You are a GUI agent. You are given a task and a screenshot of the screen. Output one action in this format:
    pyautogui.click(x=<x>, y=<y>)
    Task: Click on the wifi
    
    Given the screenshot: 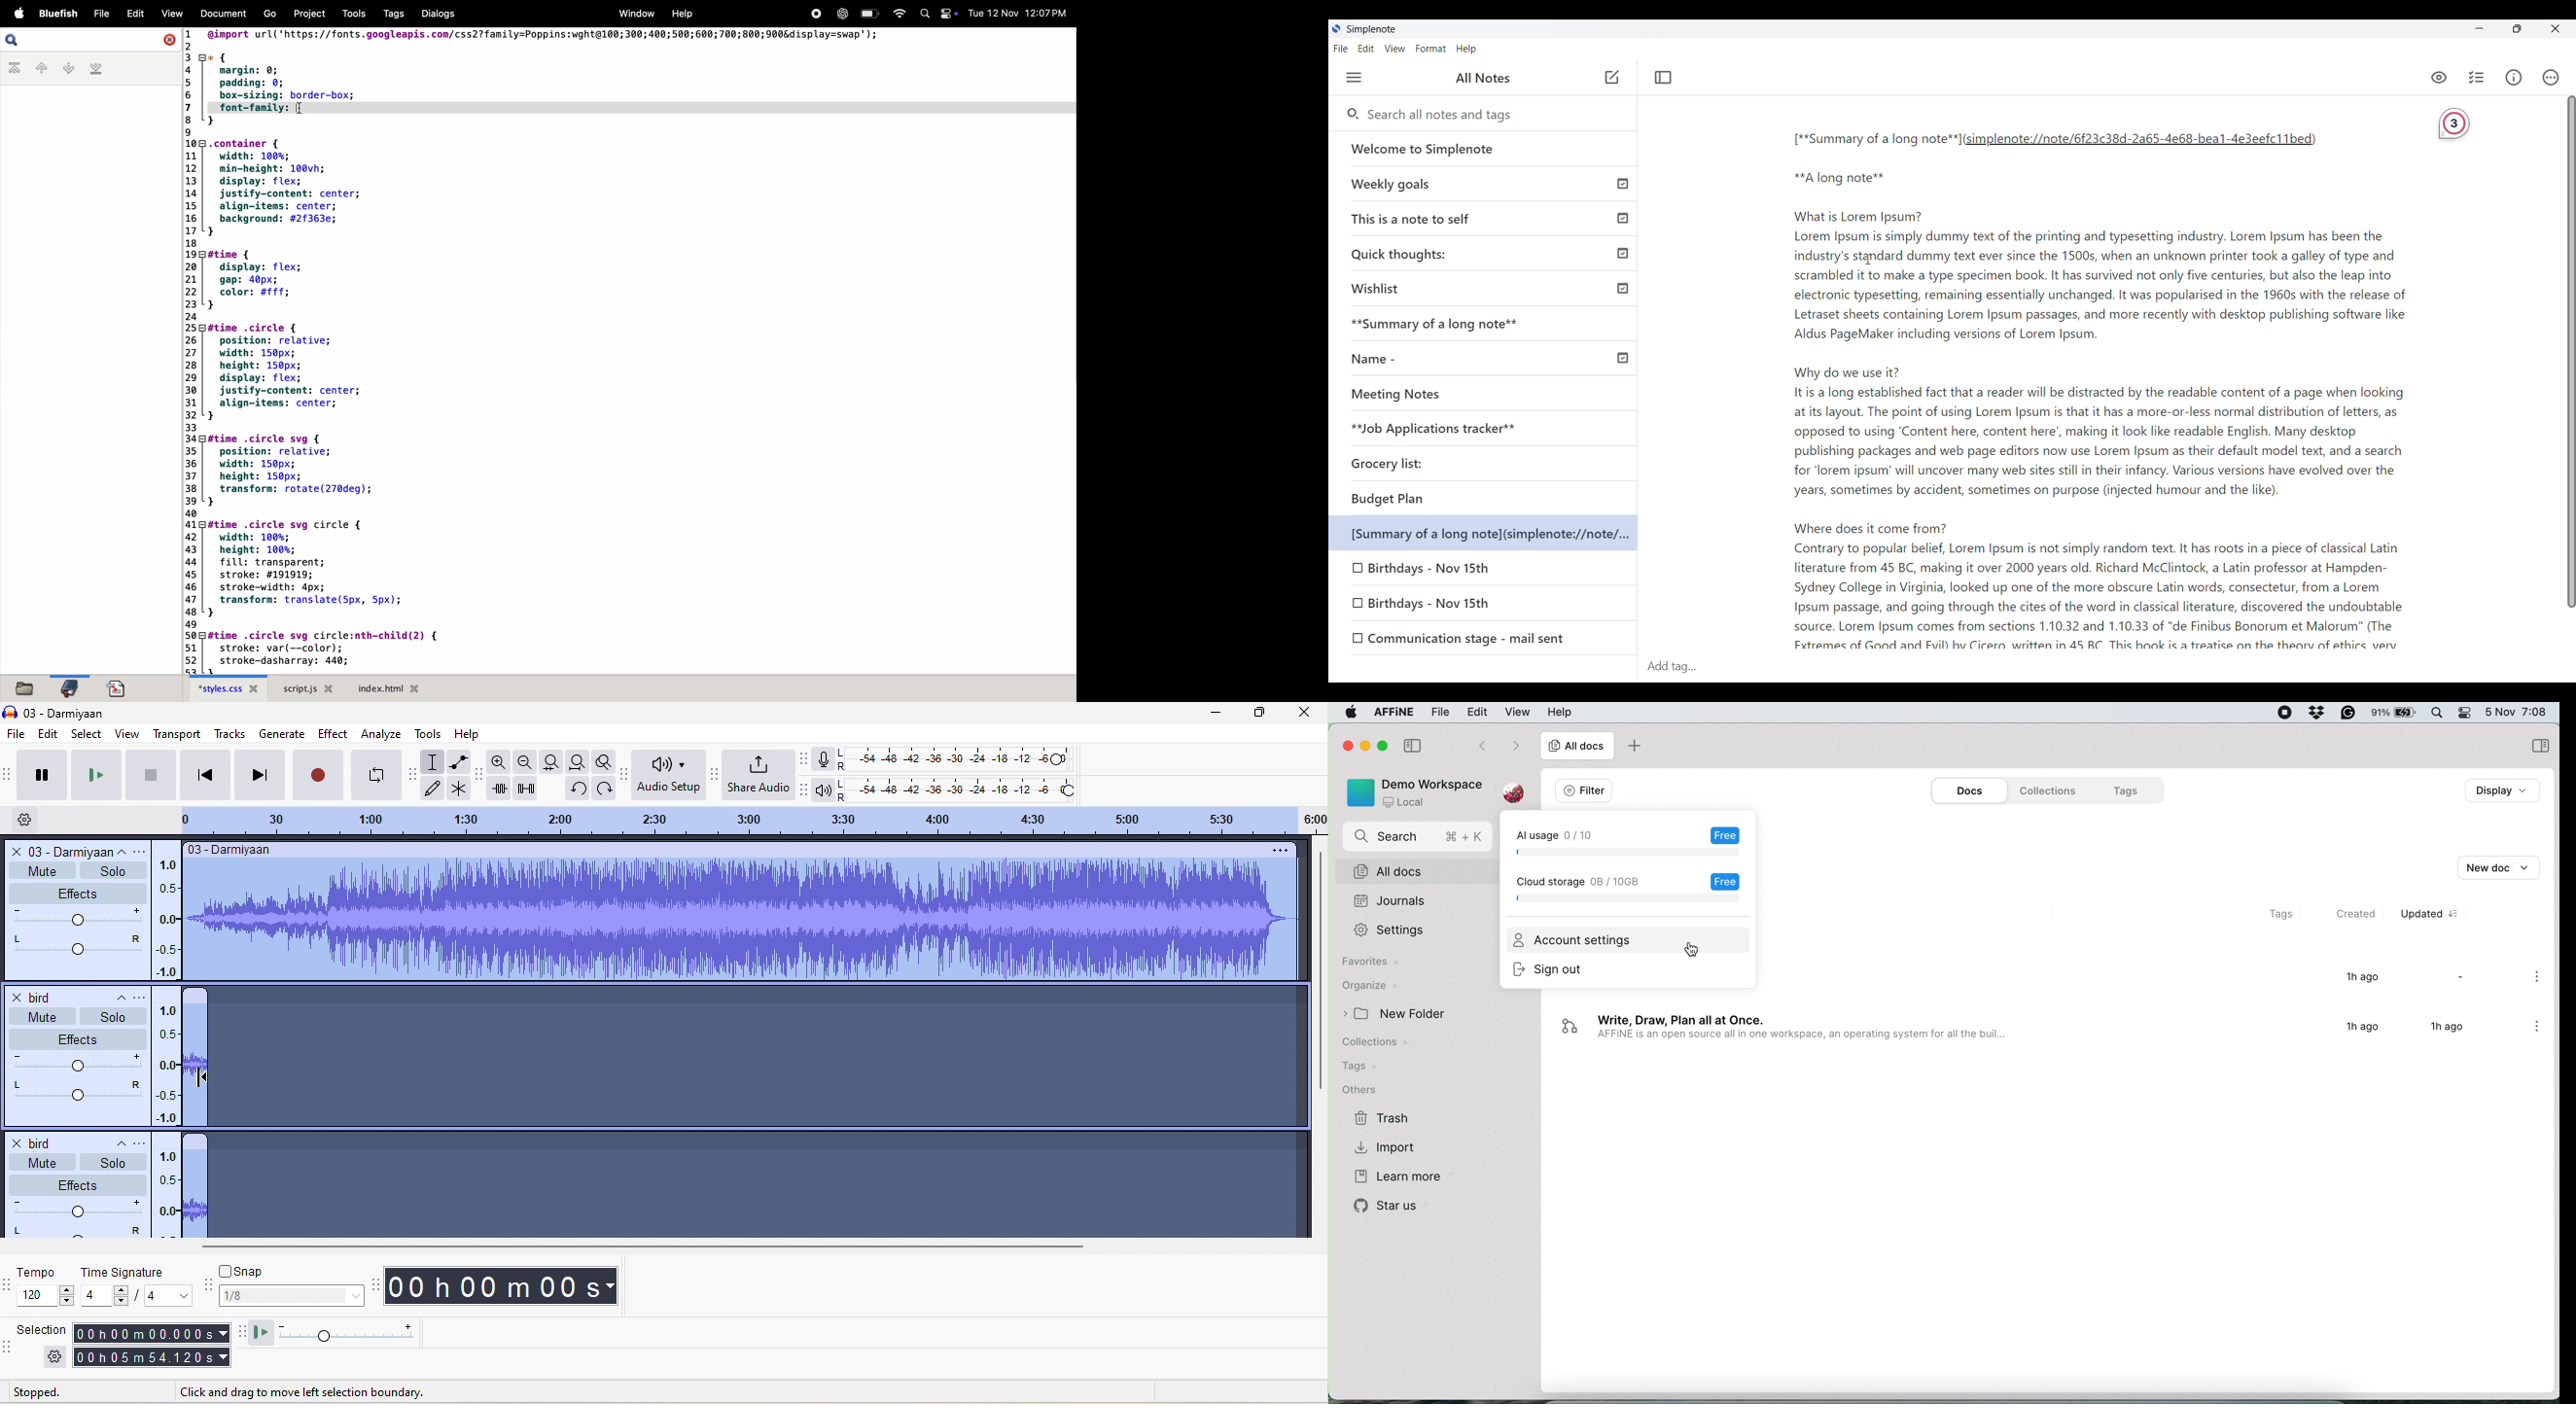 What is the action you would take?
    pyautogui.click(x=897, y=12)
    